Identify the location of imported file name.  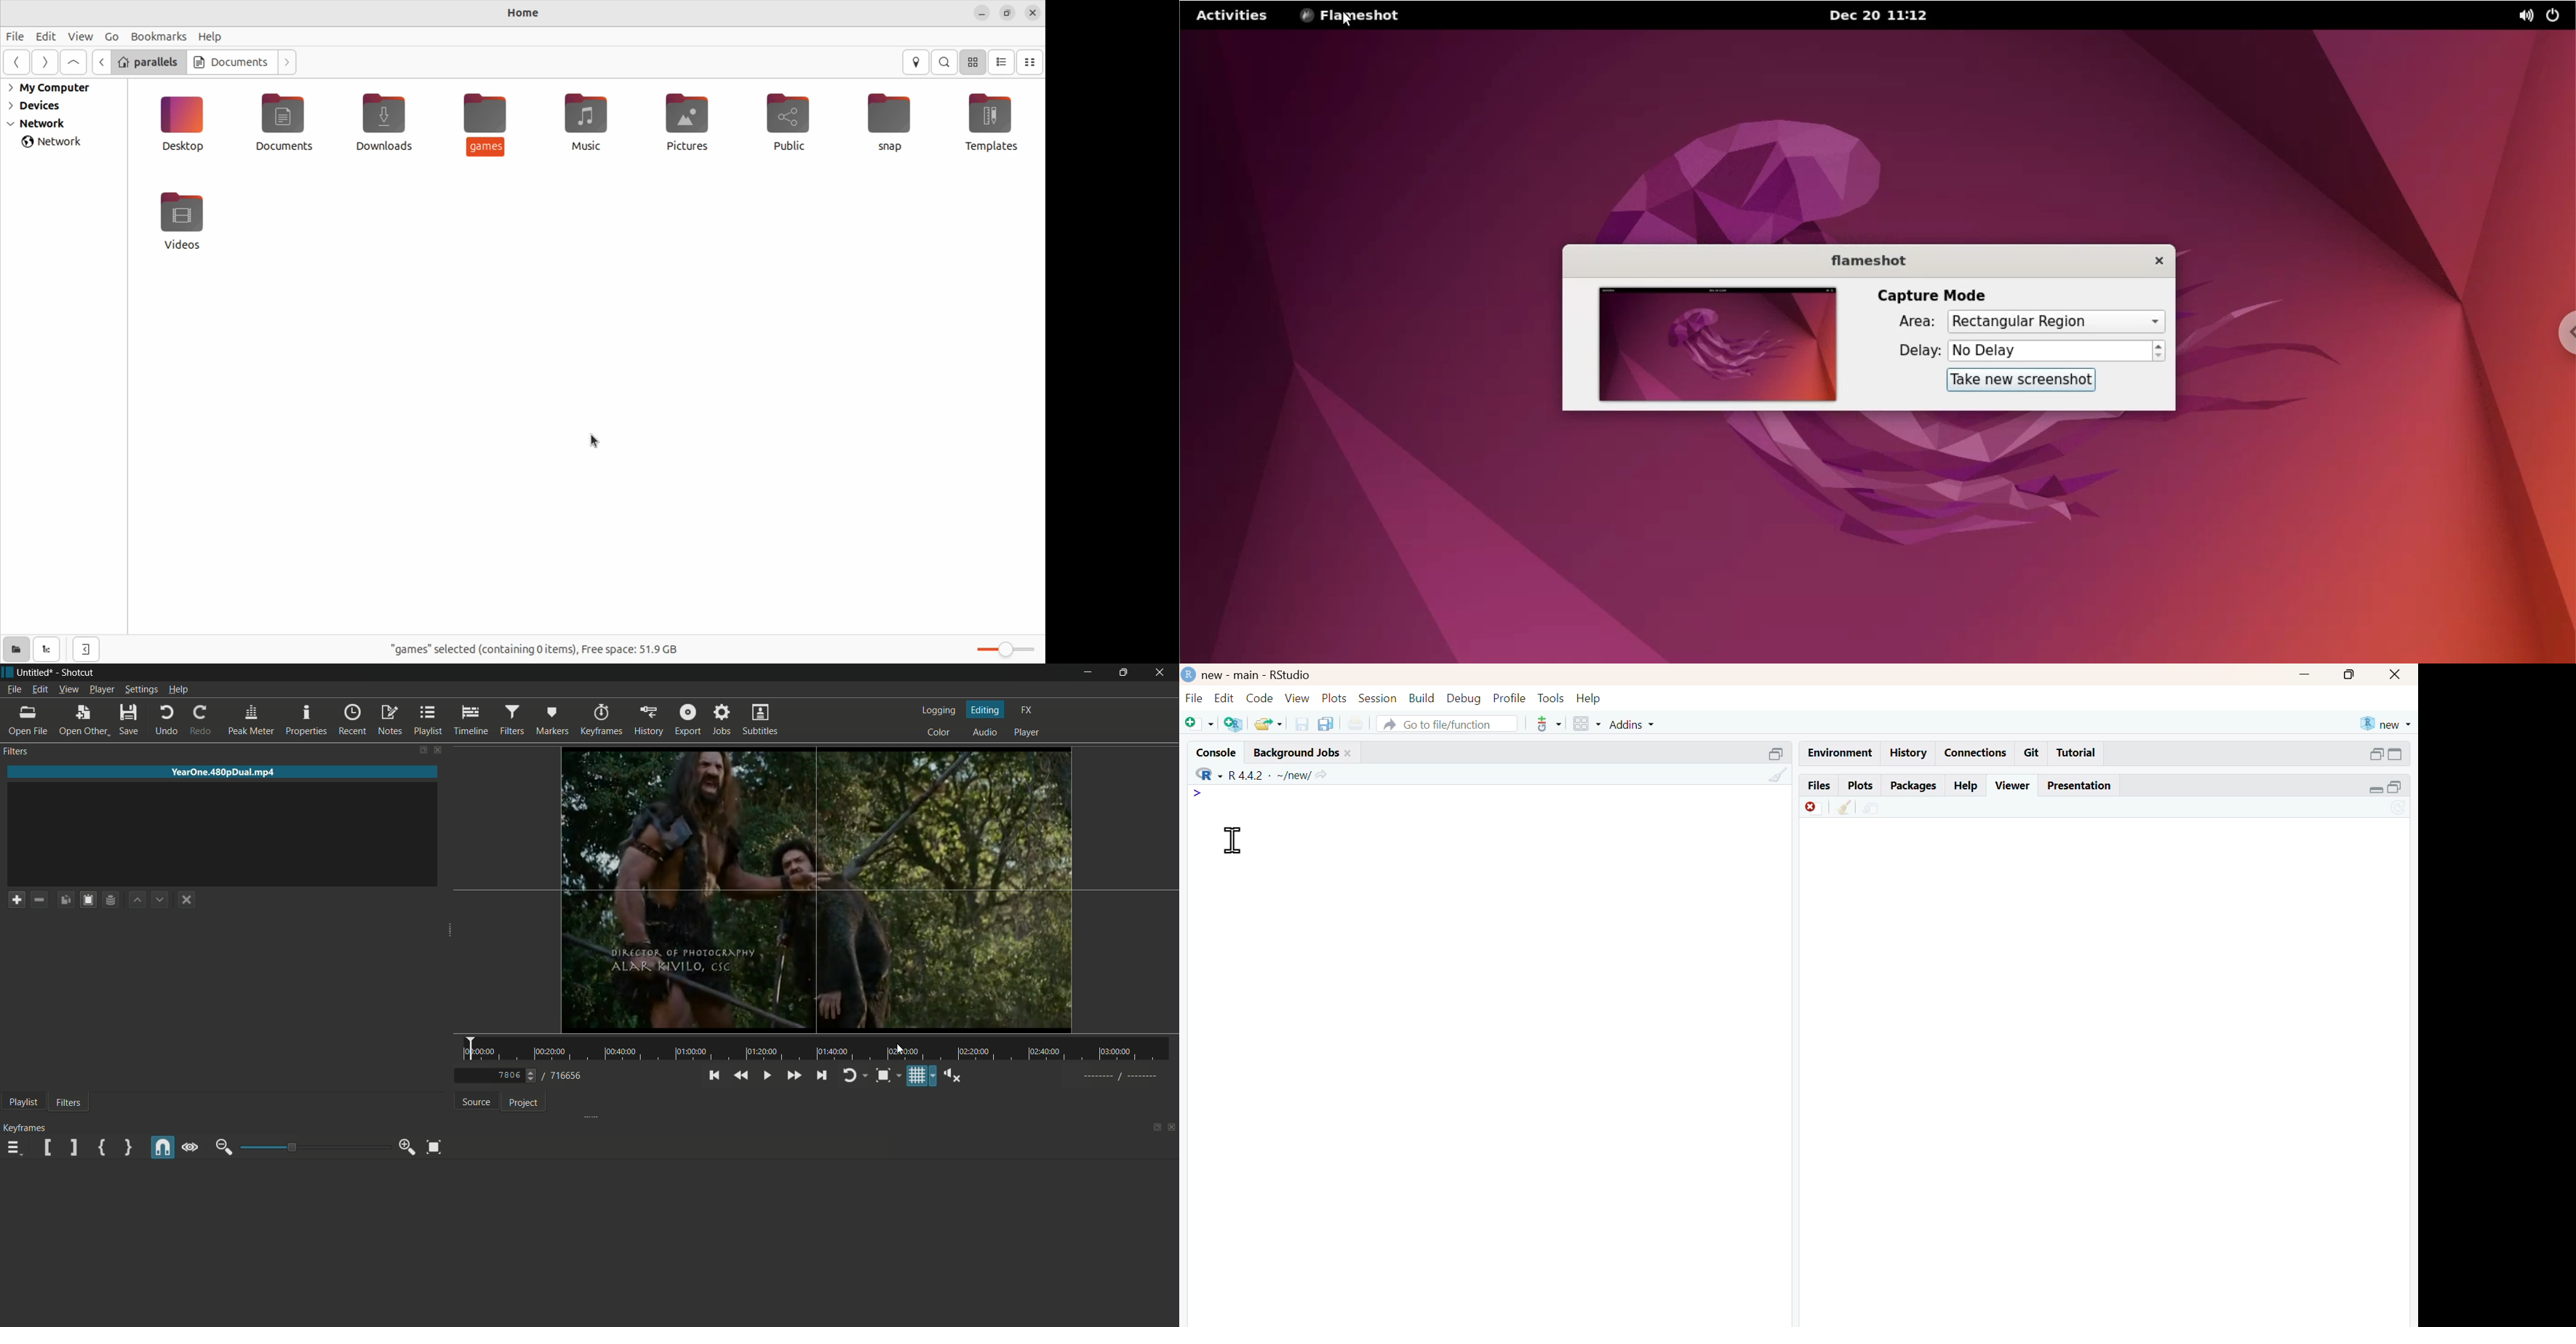
(224, 772).